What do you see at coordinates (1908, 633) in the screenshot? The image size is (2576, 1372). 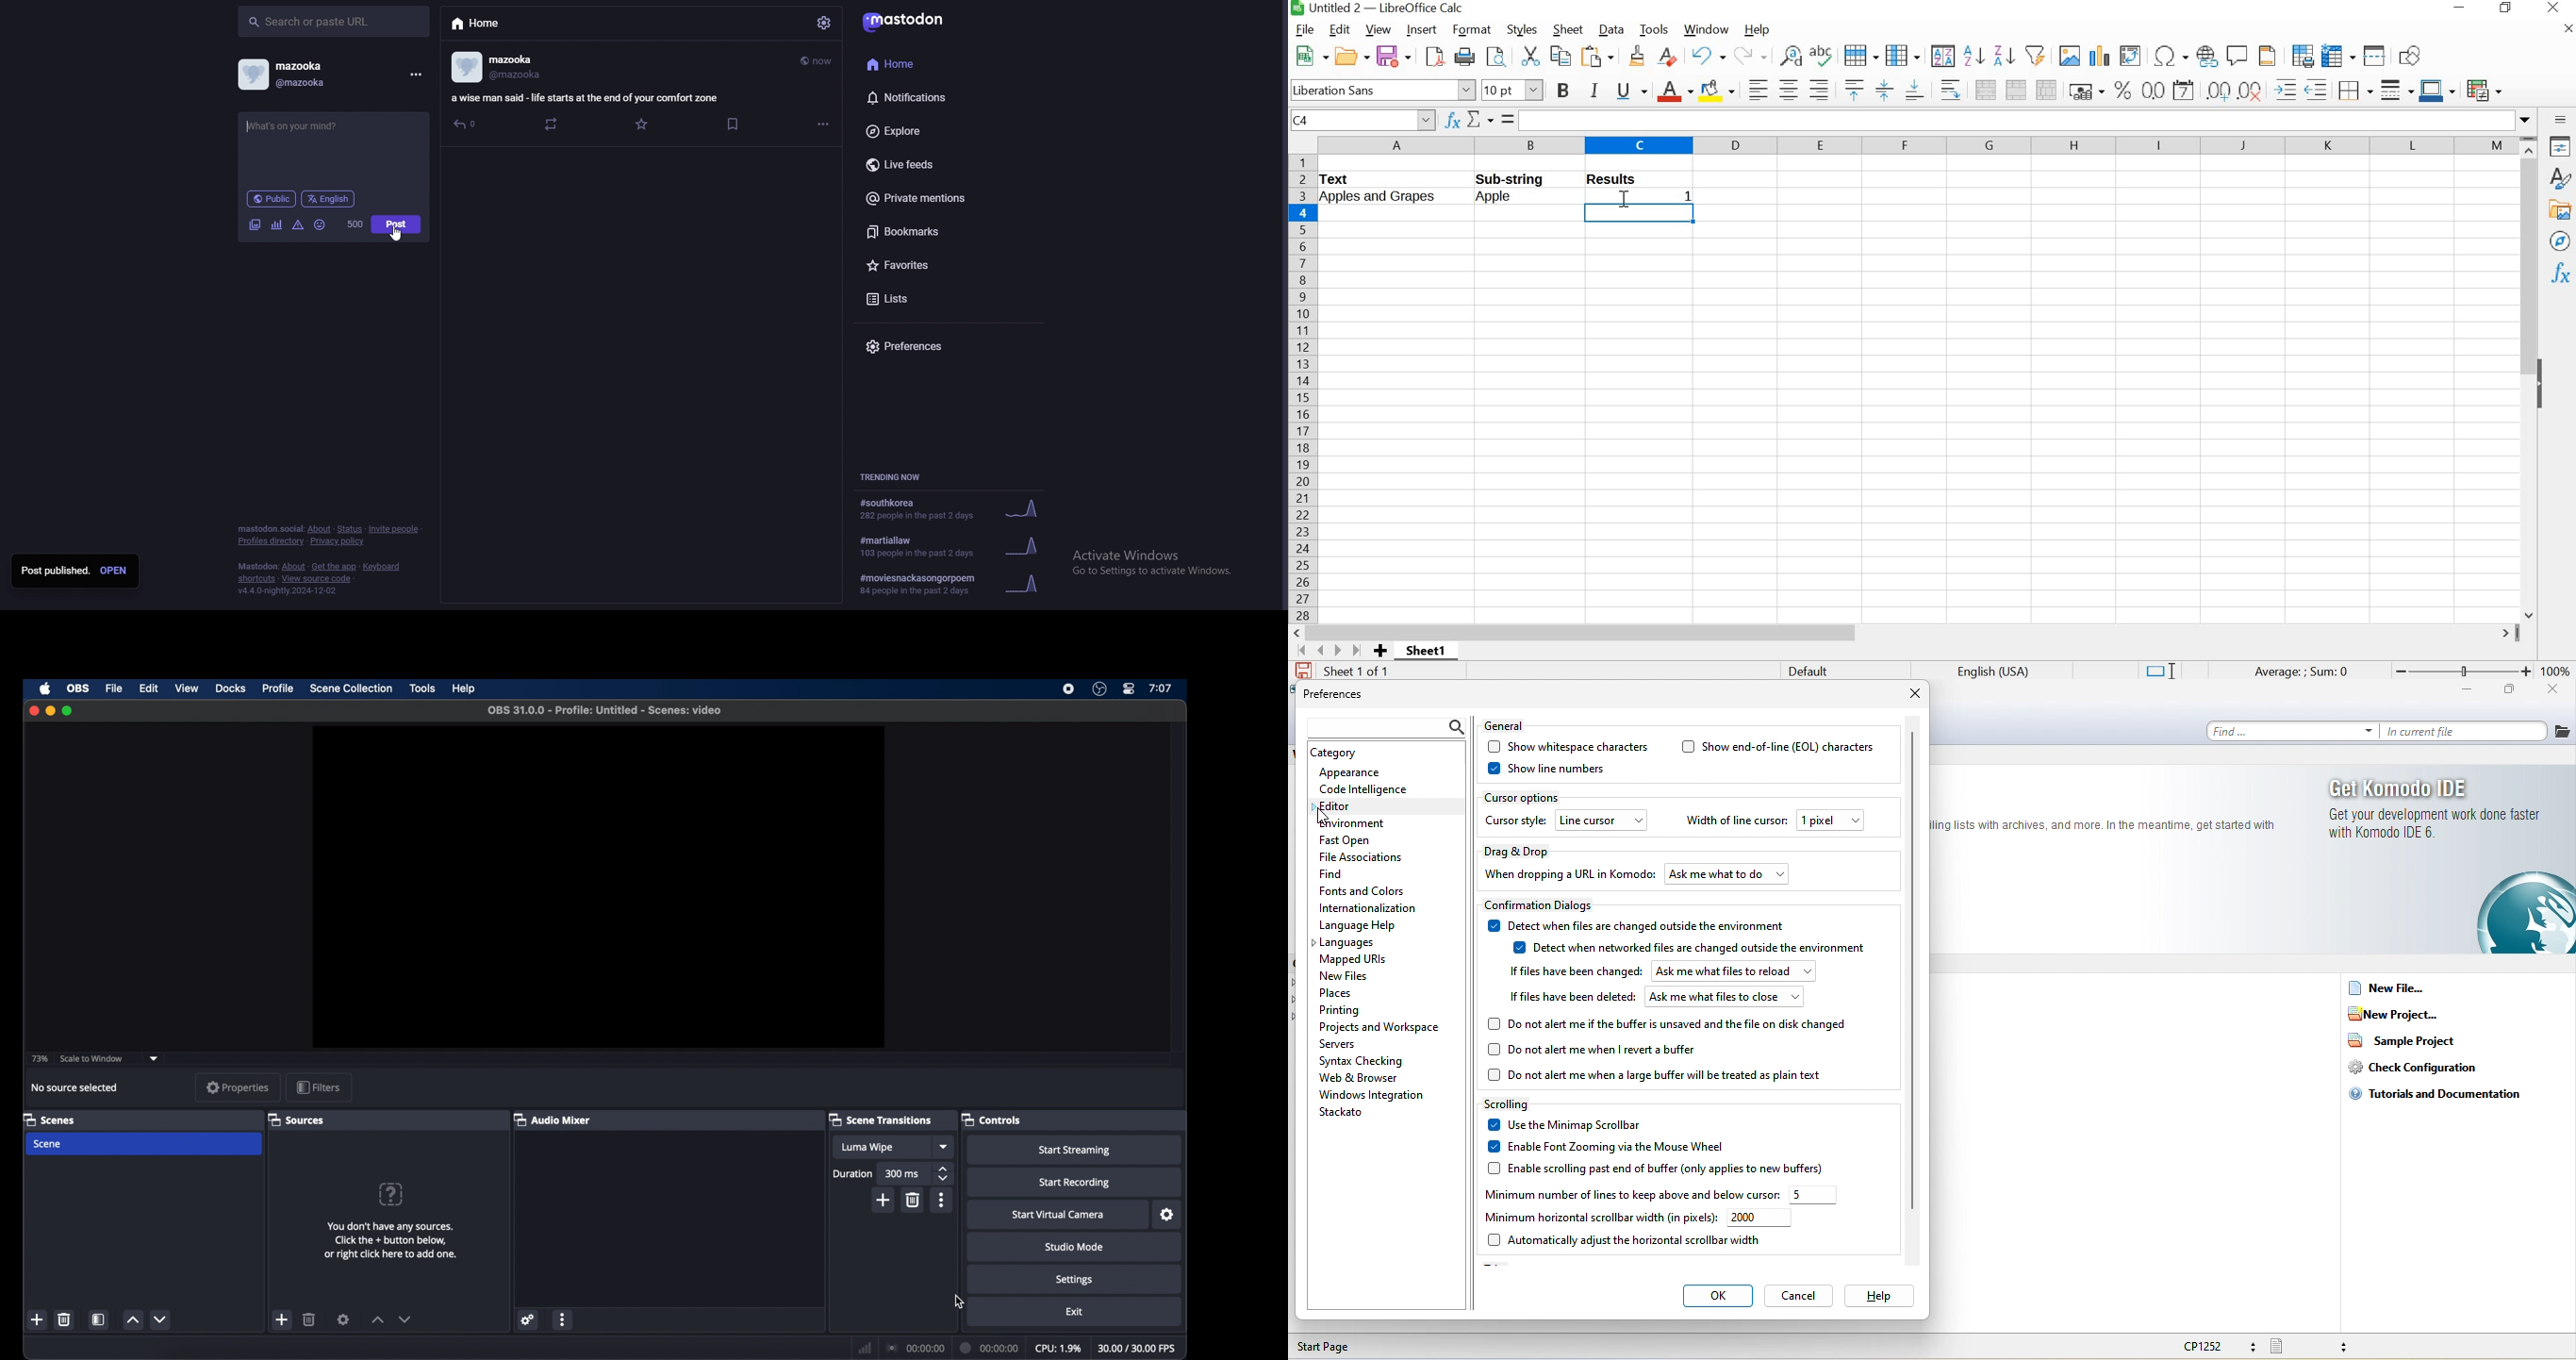 I see `scrollbar` at bounding box center [1908, 633].